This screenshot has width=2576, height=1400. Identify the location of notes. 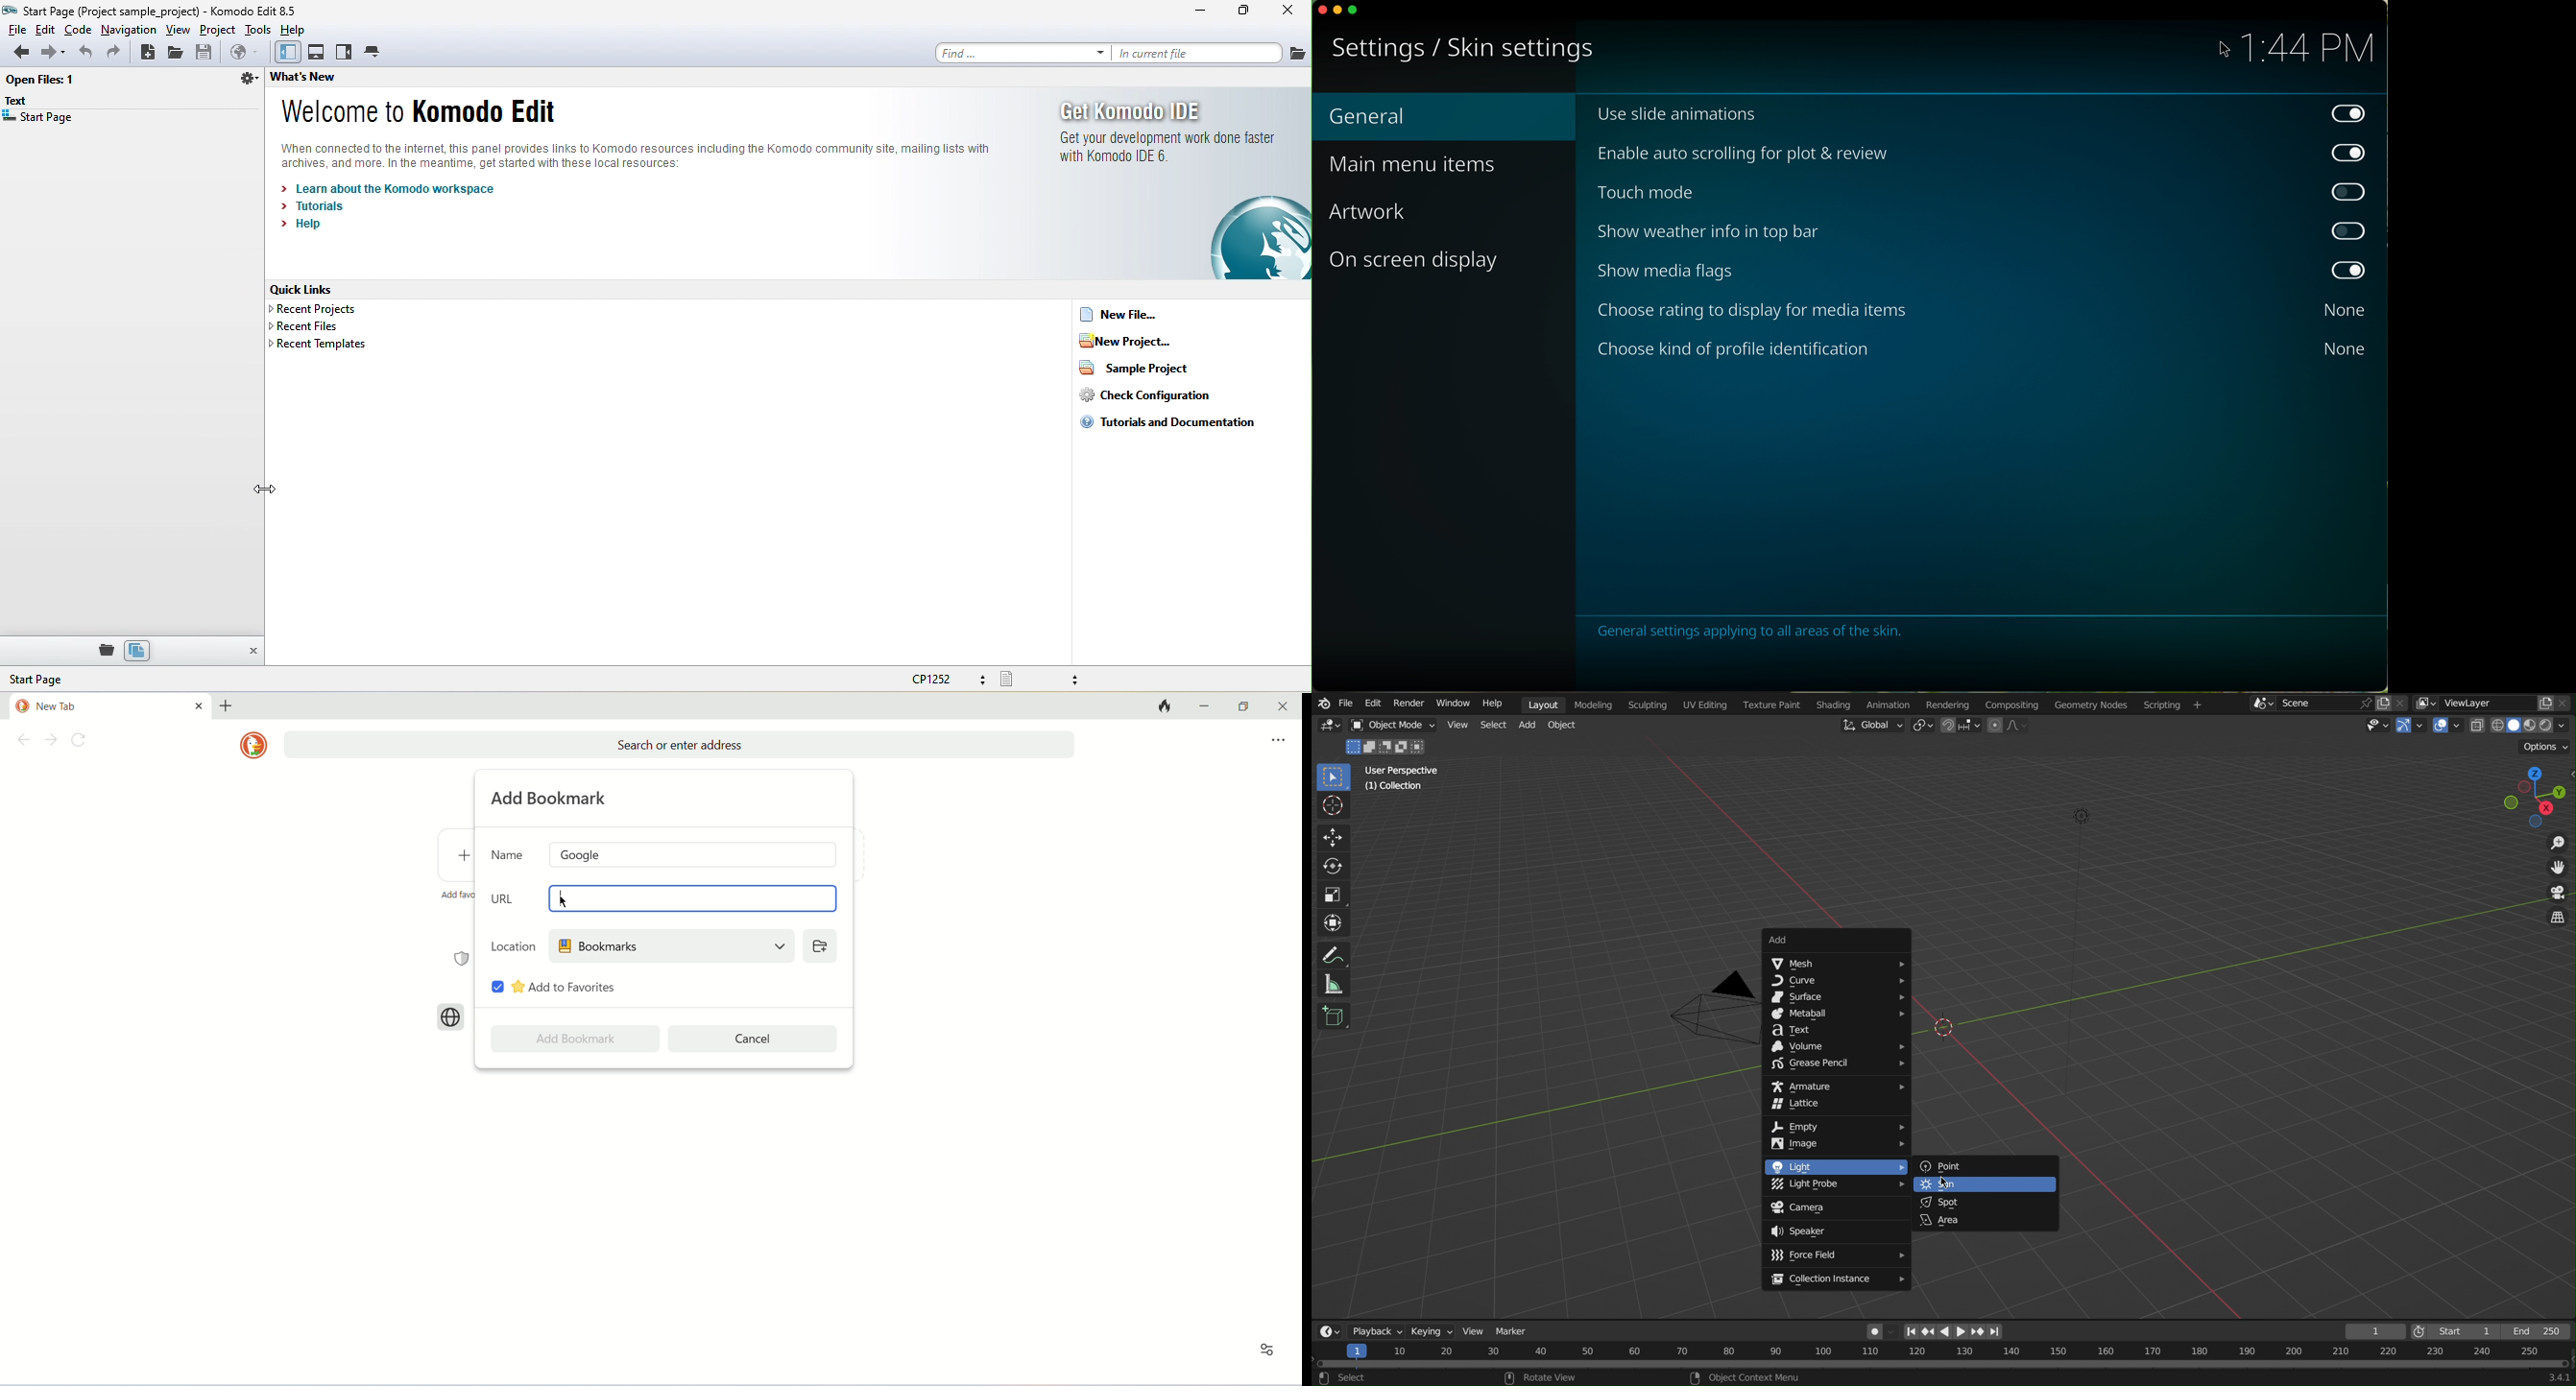
(1747, 630).